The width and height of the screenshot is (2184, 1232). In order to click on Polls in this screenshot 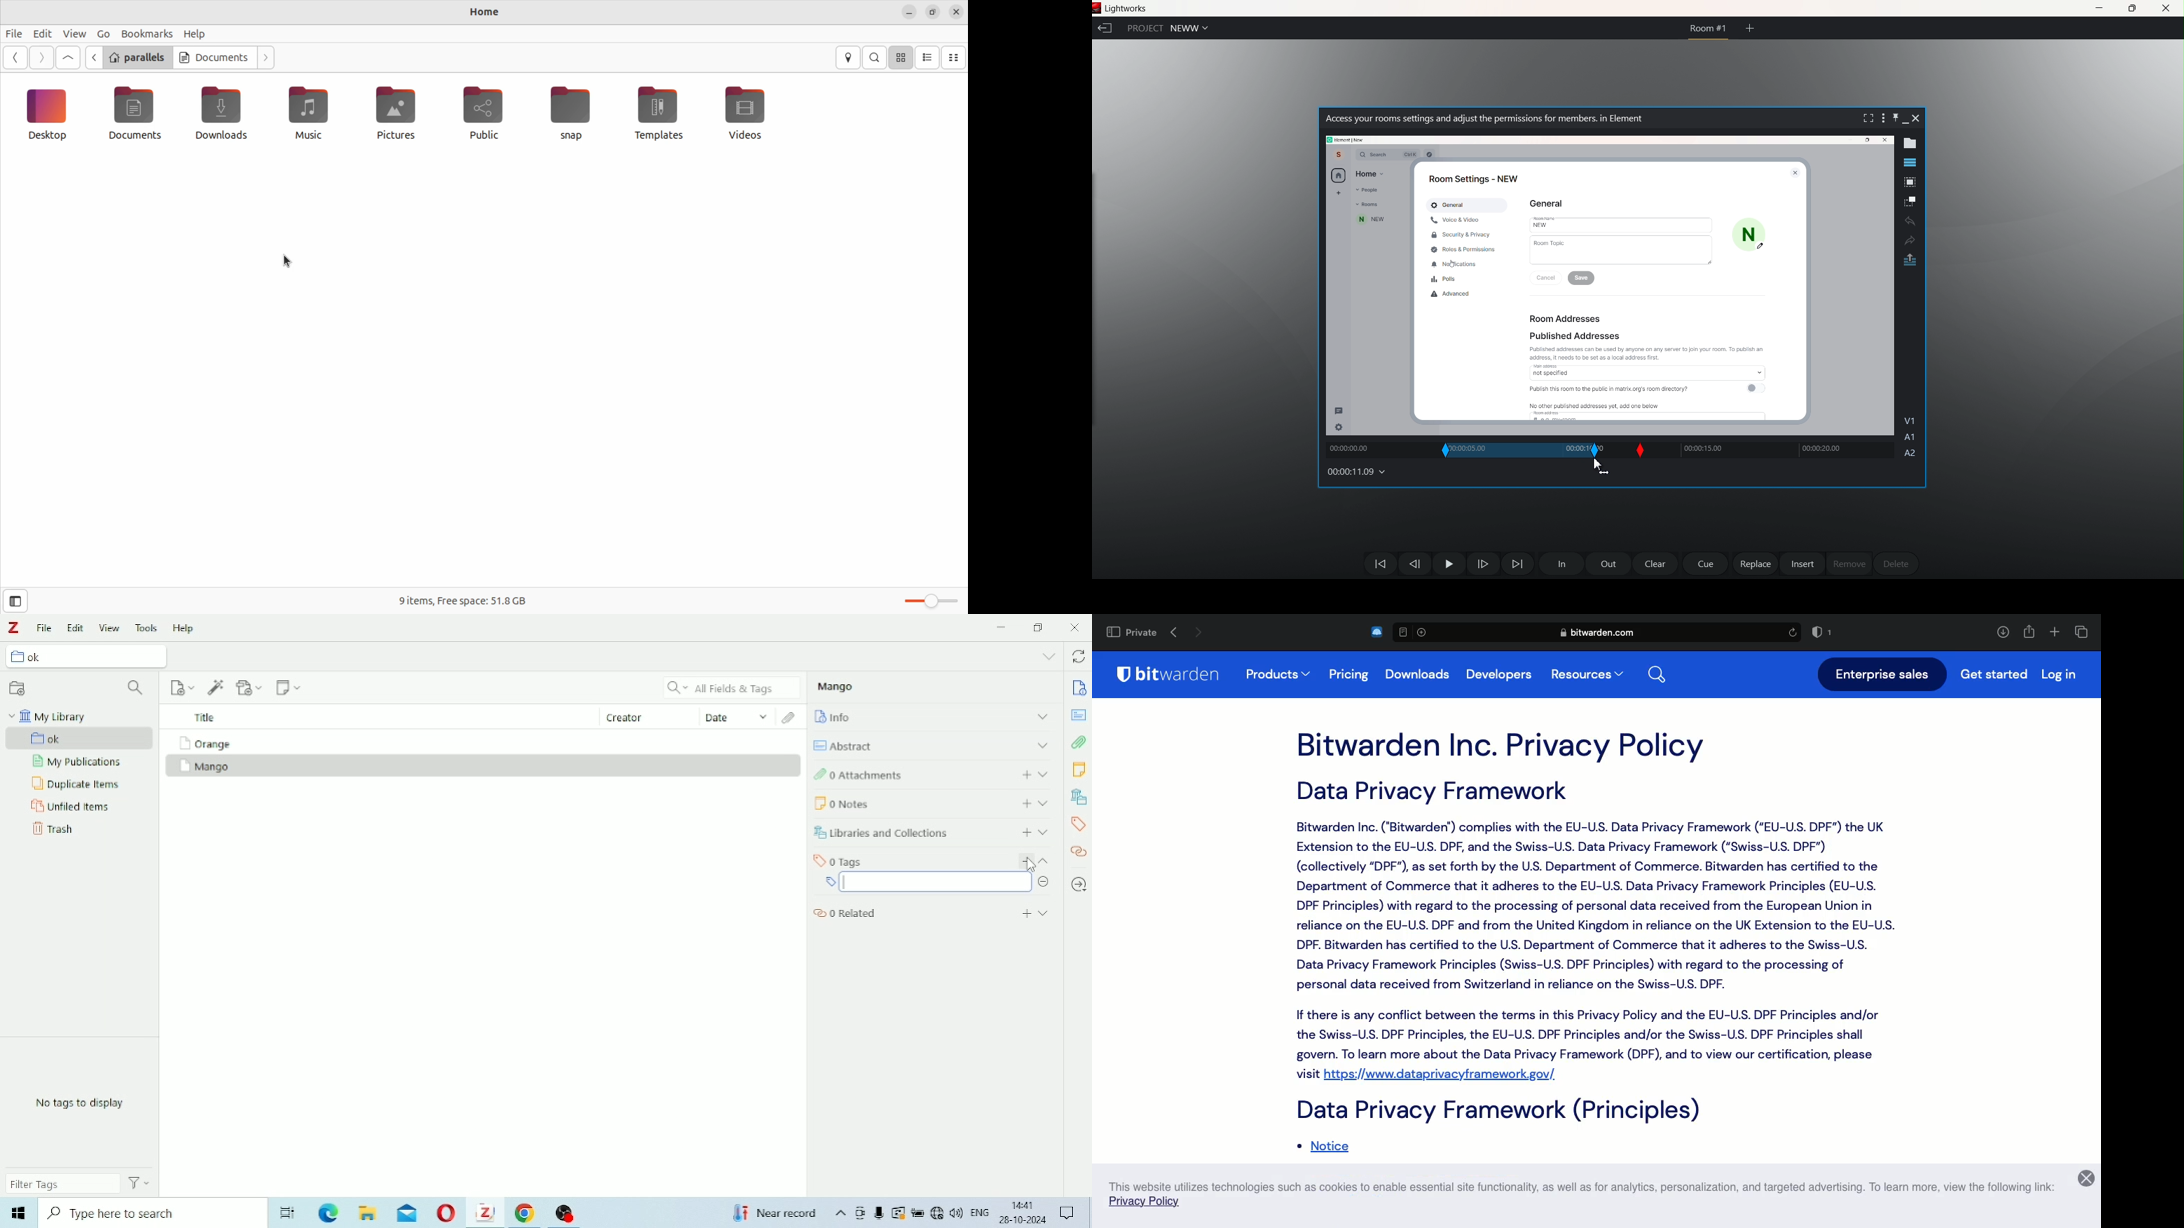, I will do `click(1445, 278)`.